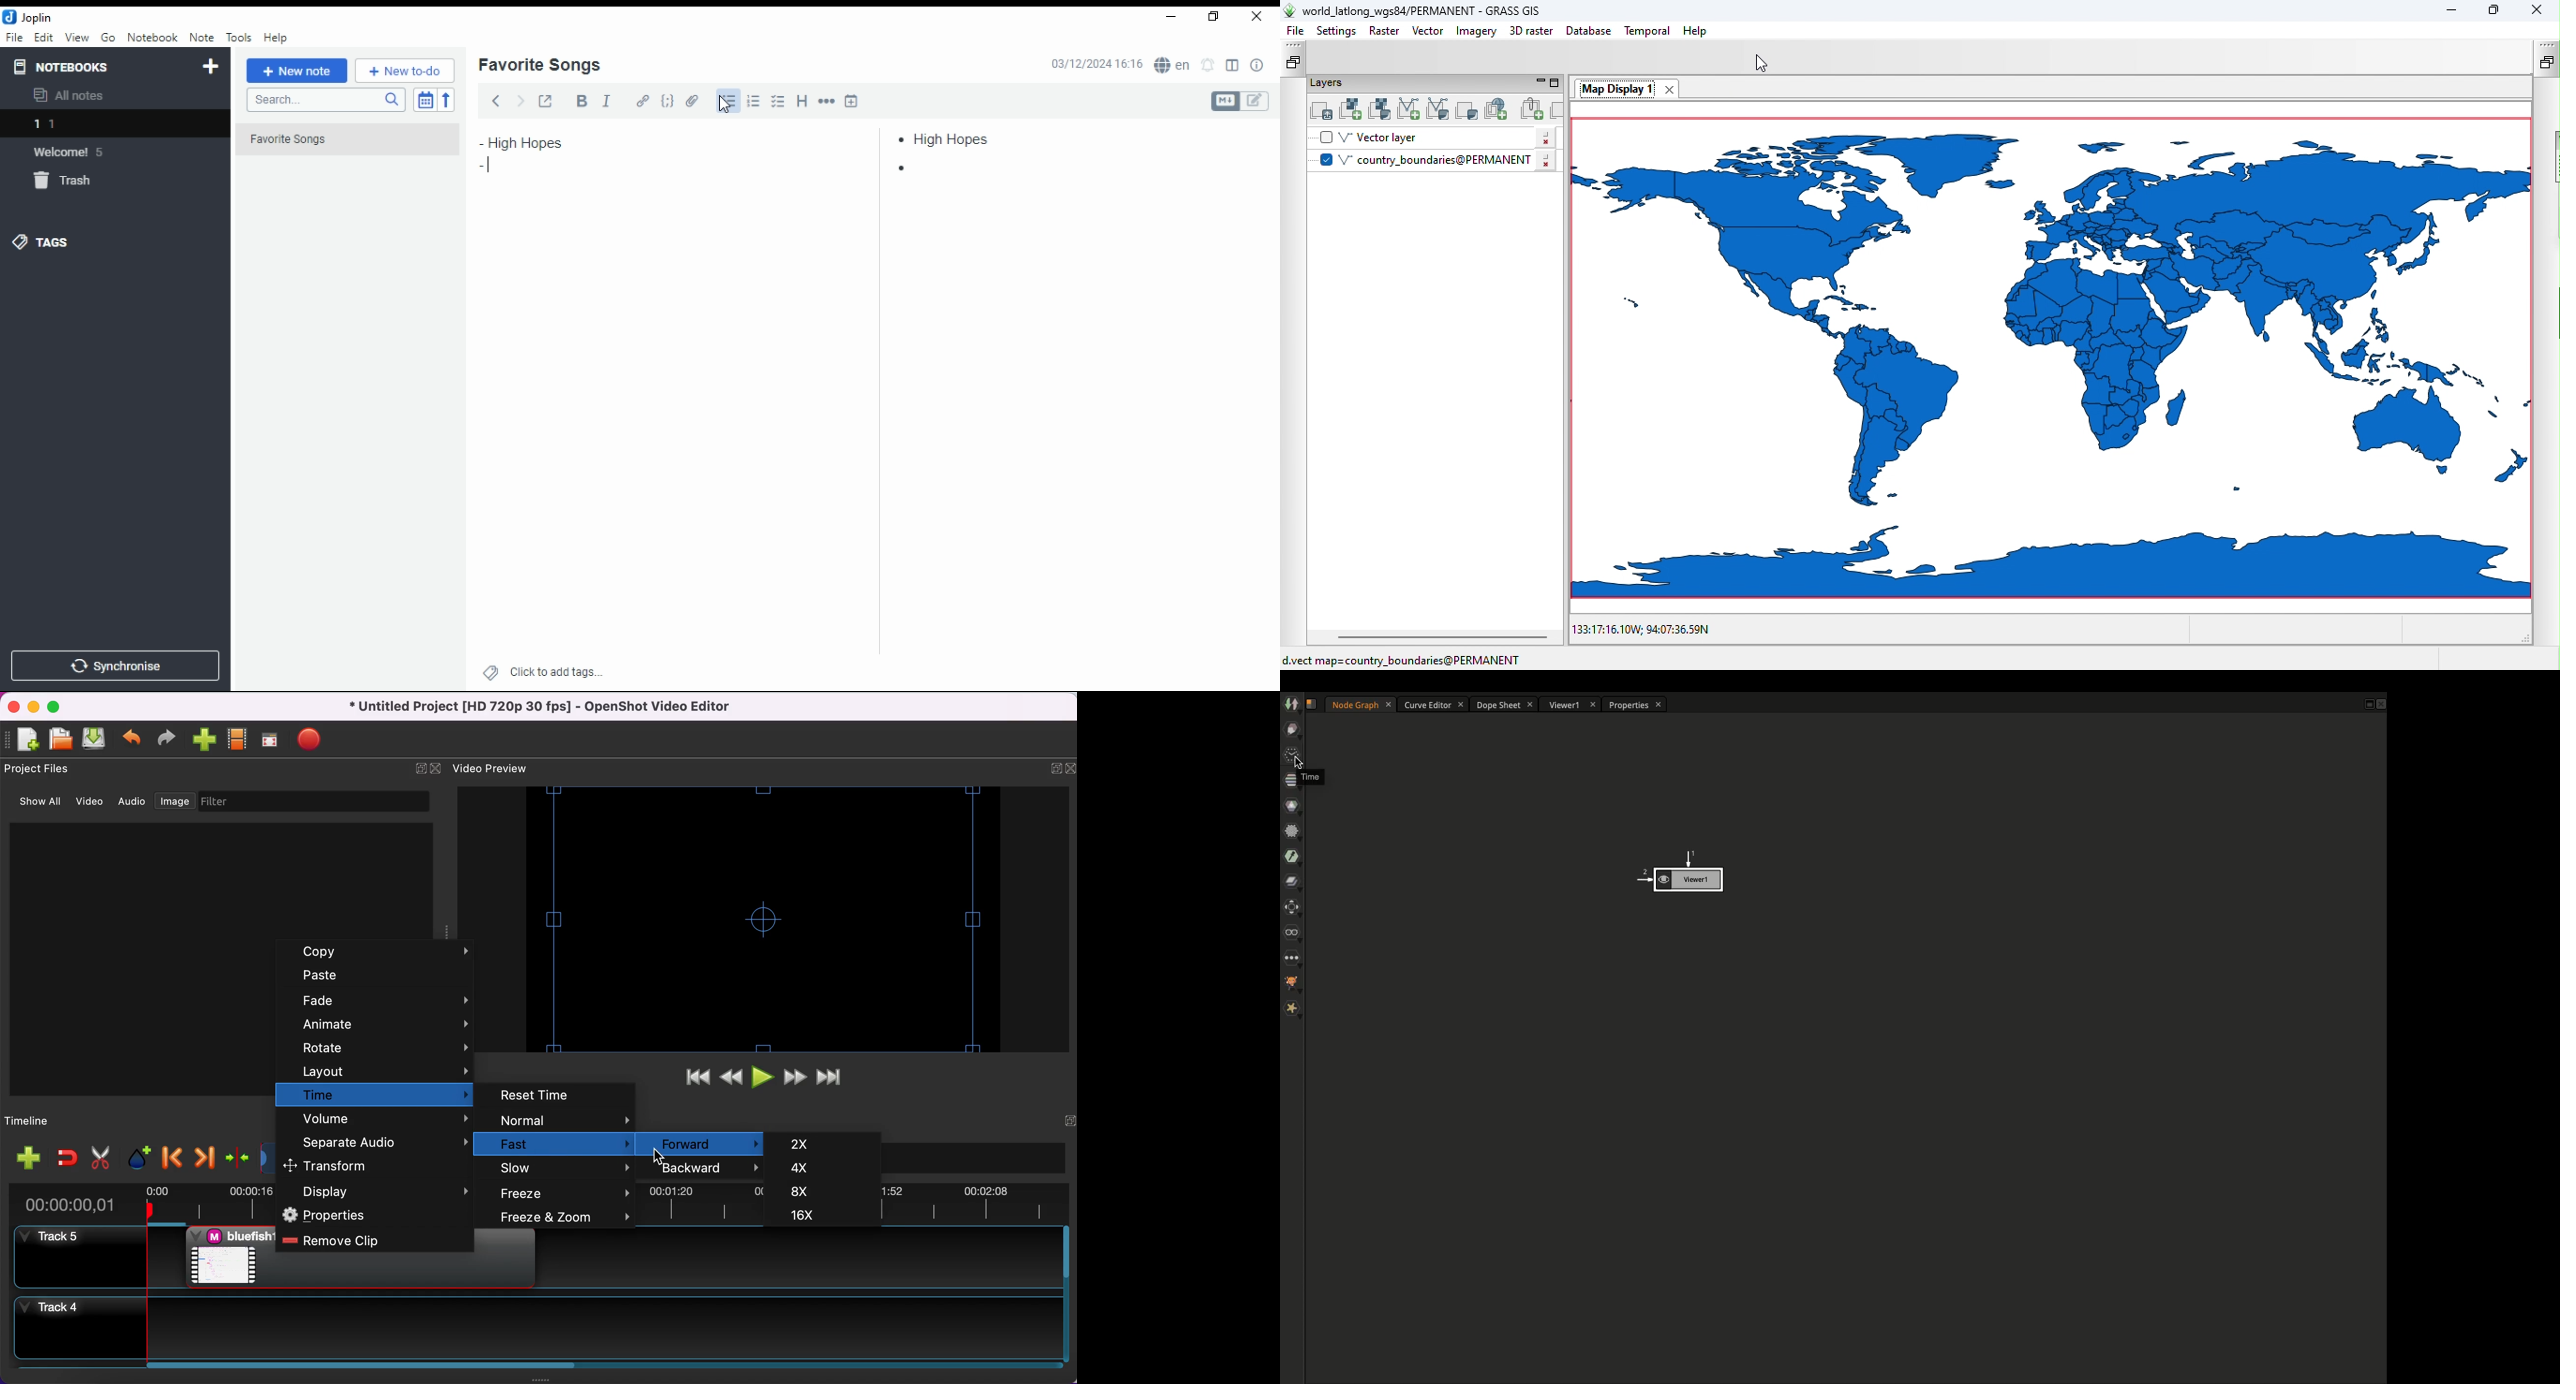 This screenshot has height=1400, width=2576. What do you see at coordinates (43, 36) in the screenshot?
I see `edit` at bounding box center [43, 36].